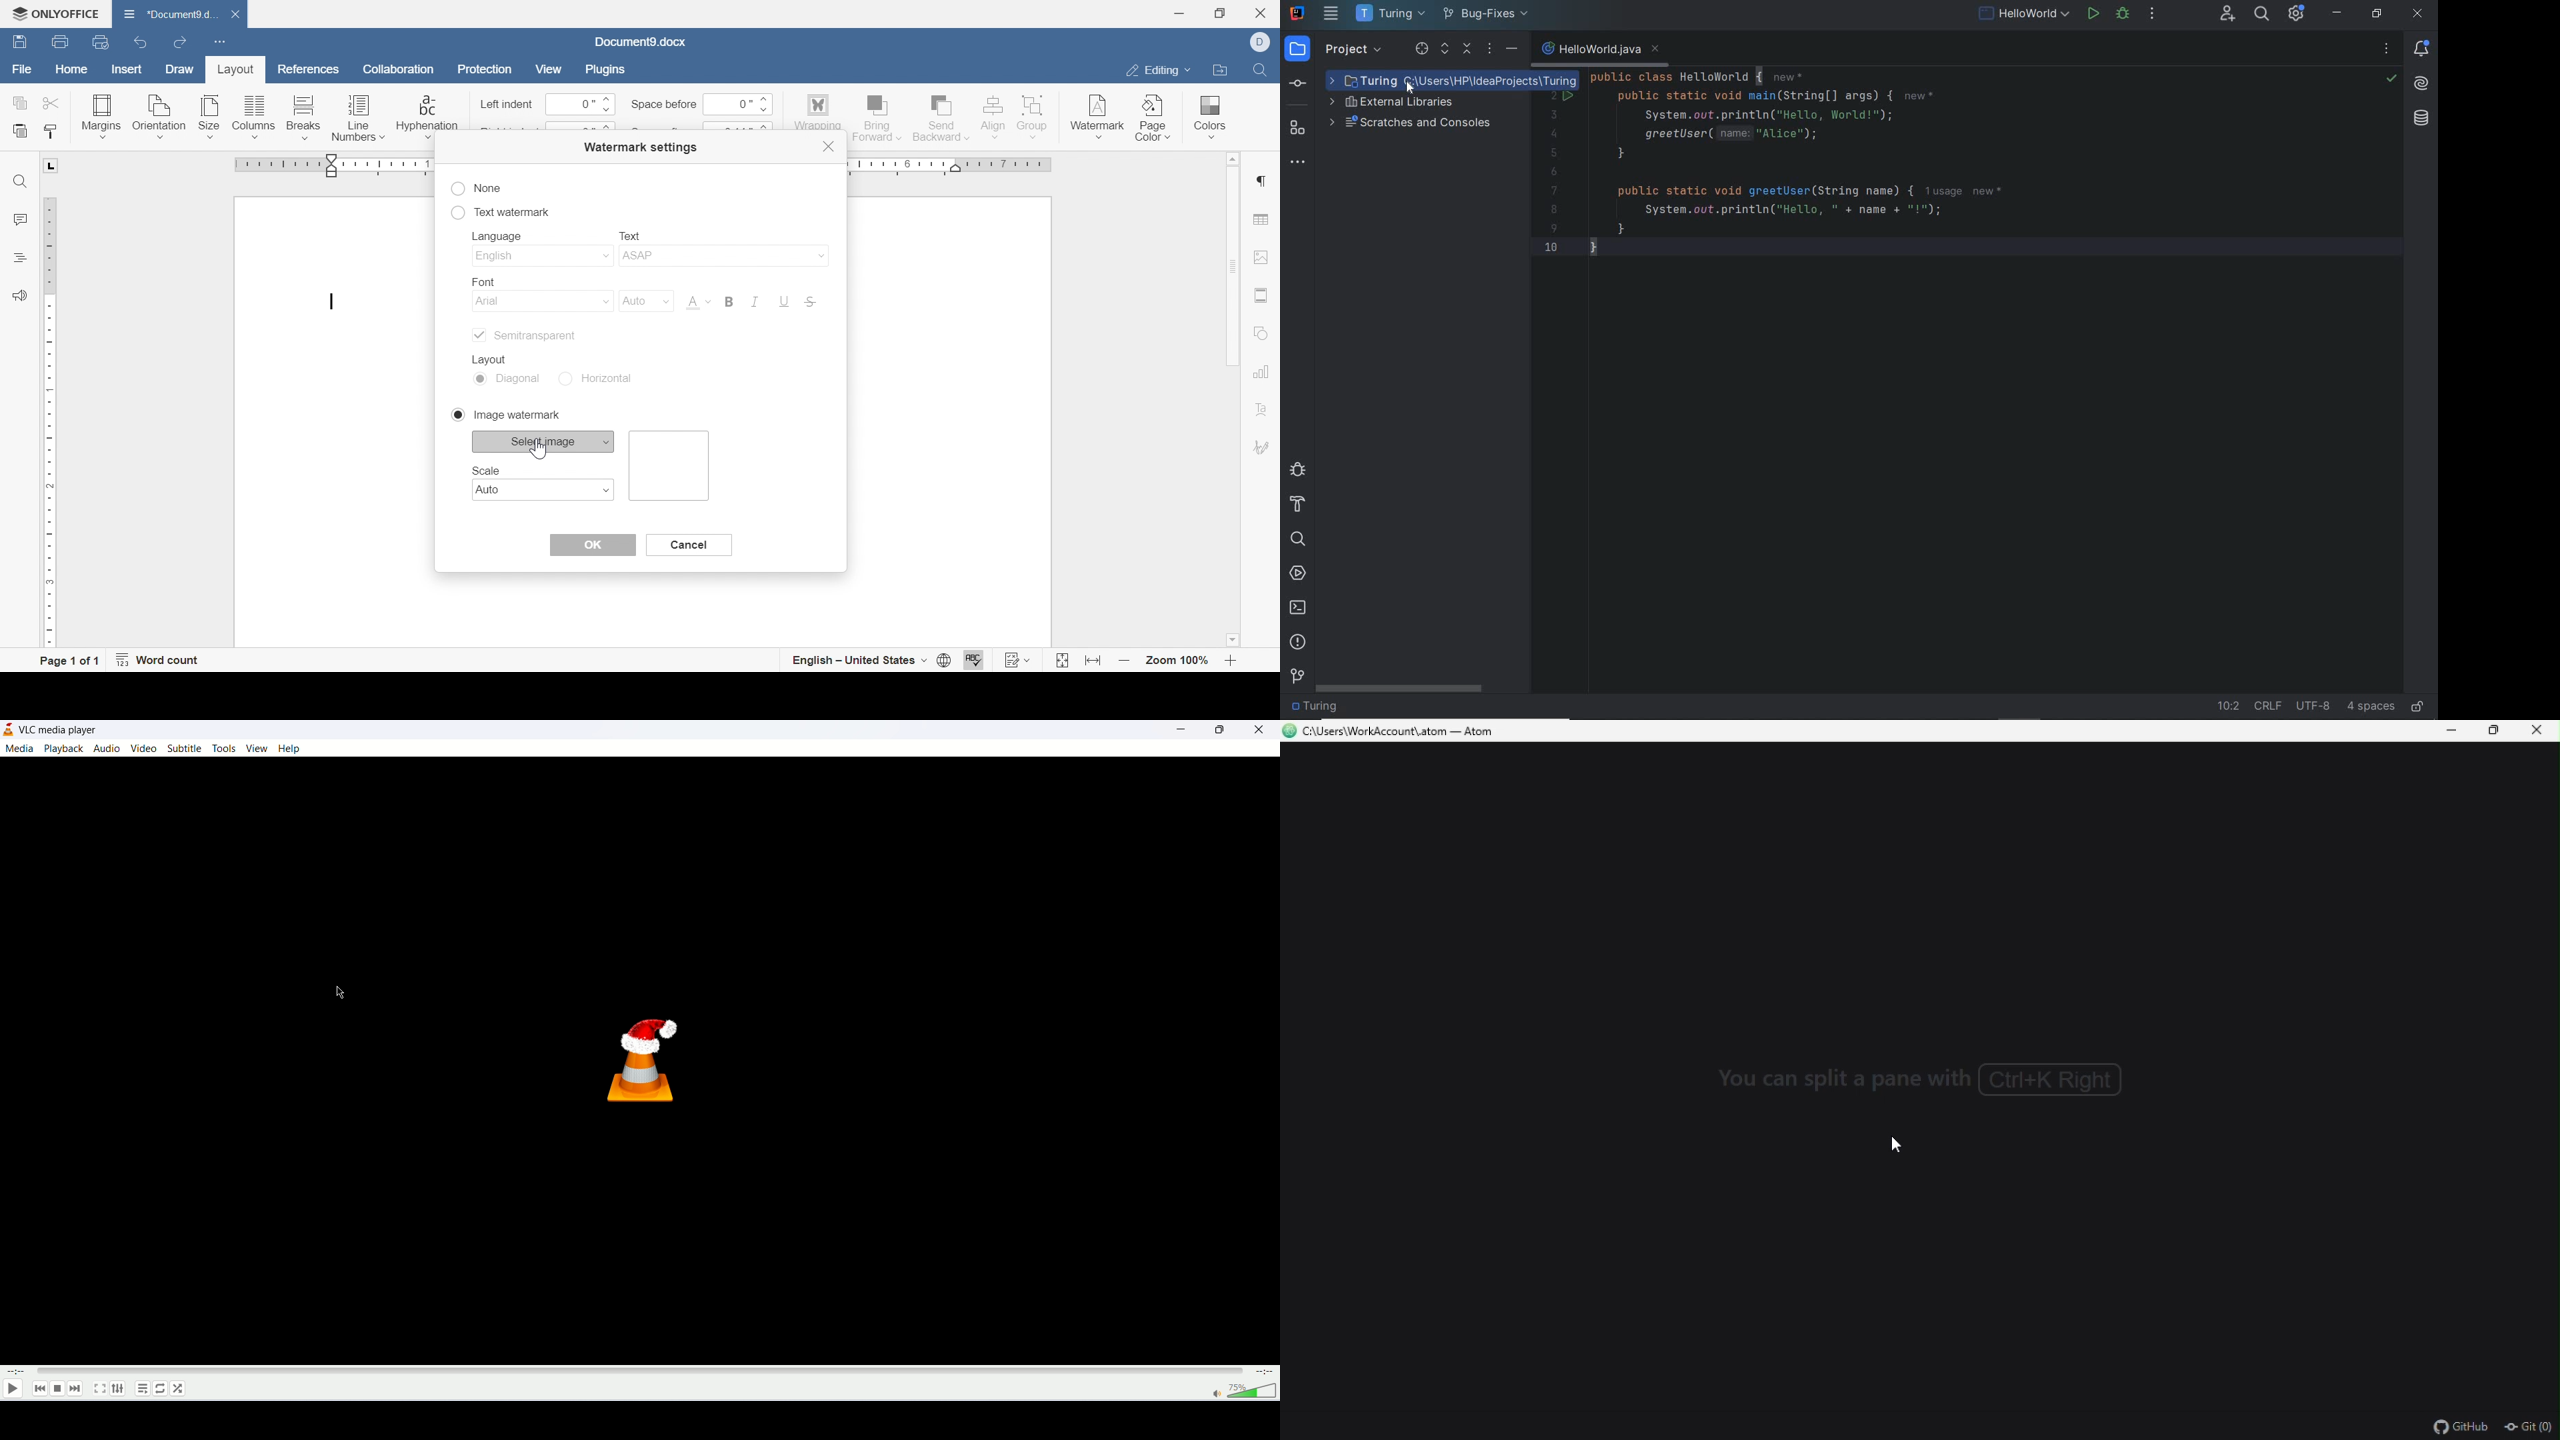  What do you see at coordinates (543, 303) in the screenshot?
I see `arial` at bounding box center [543, 303].